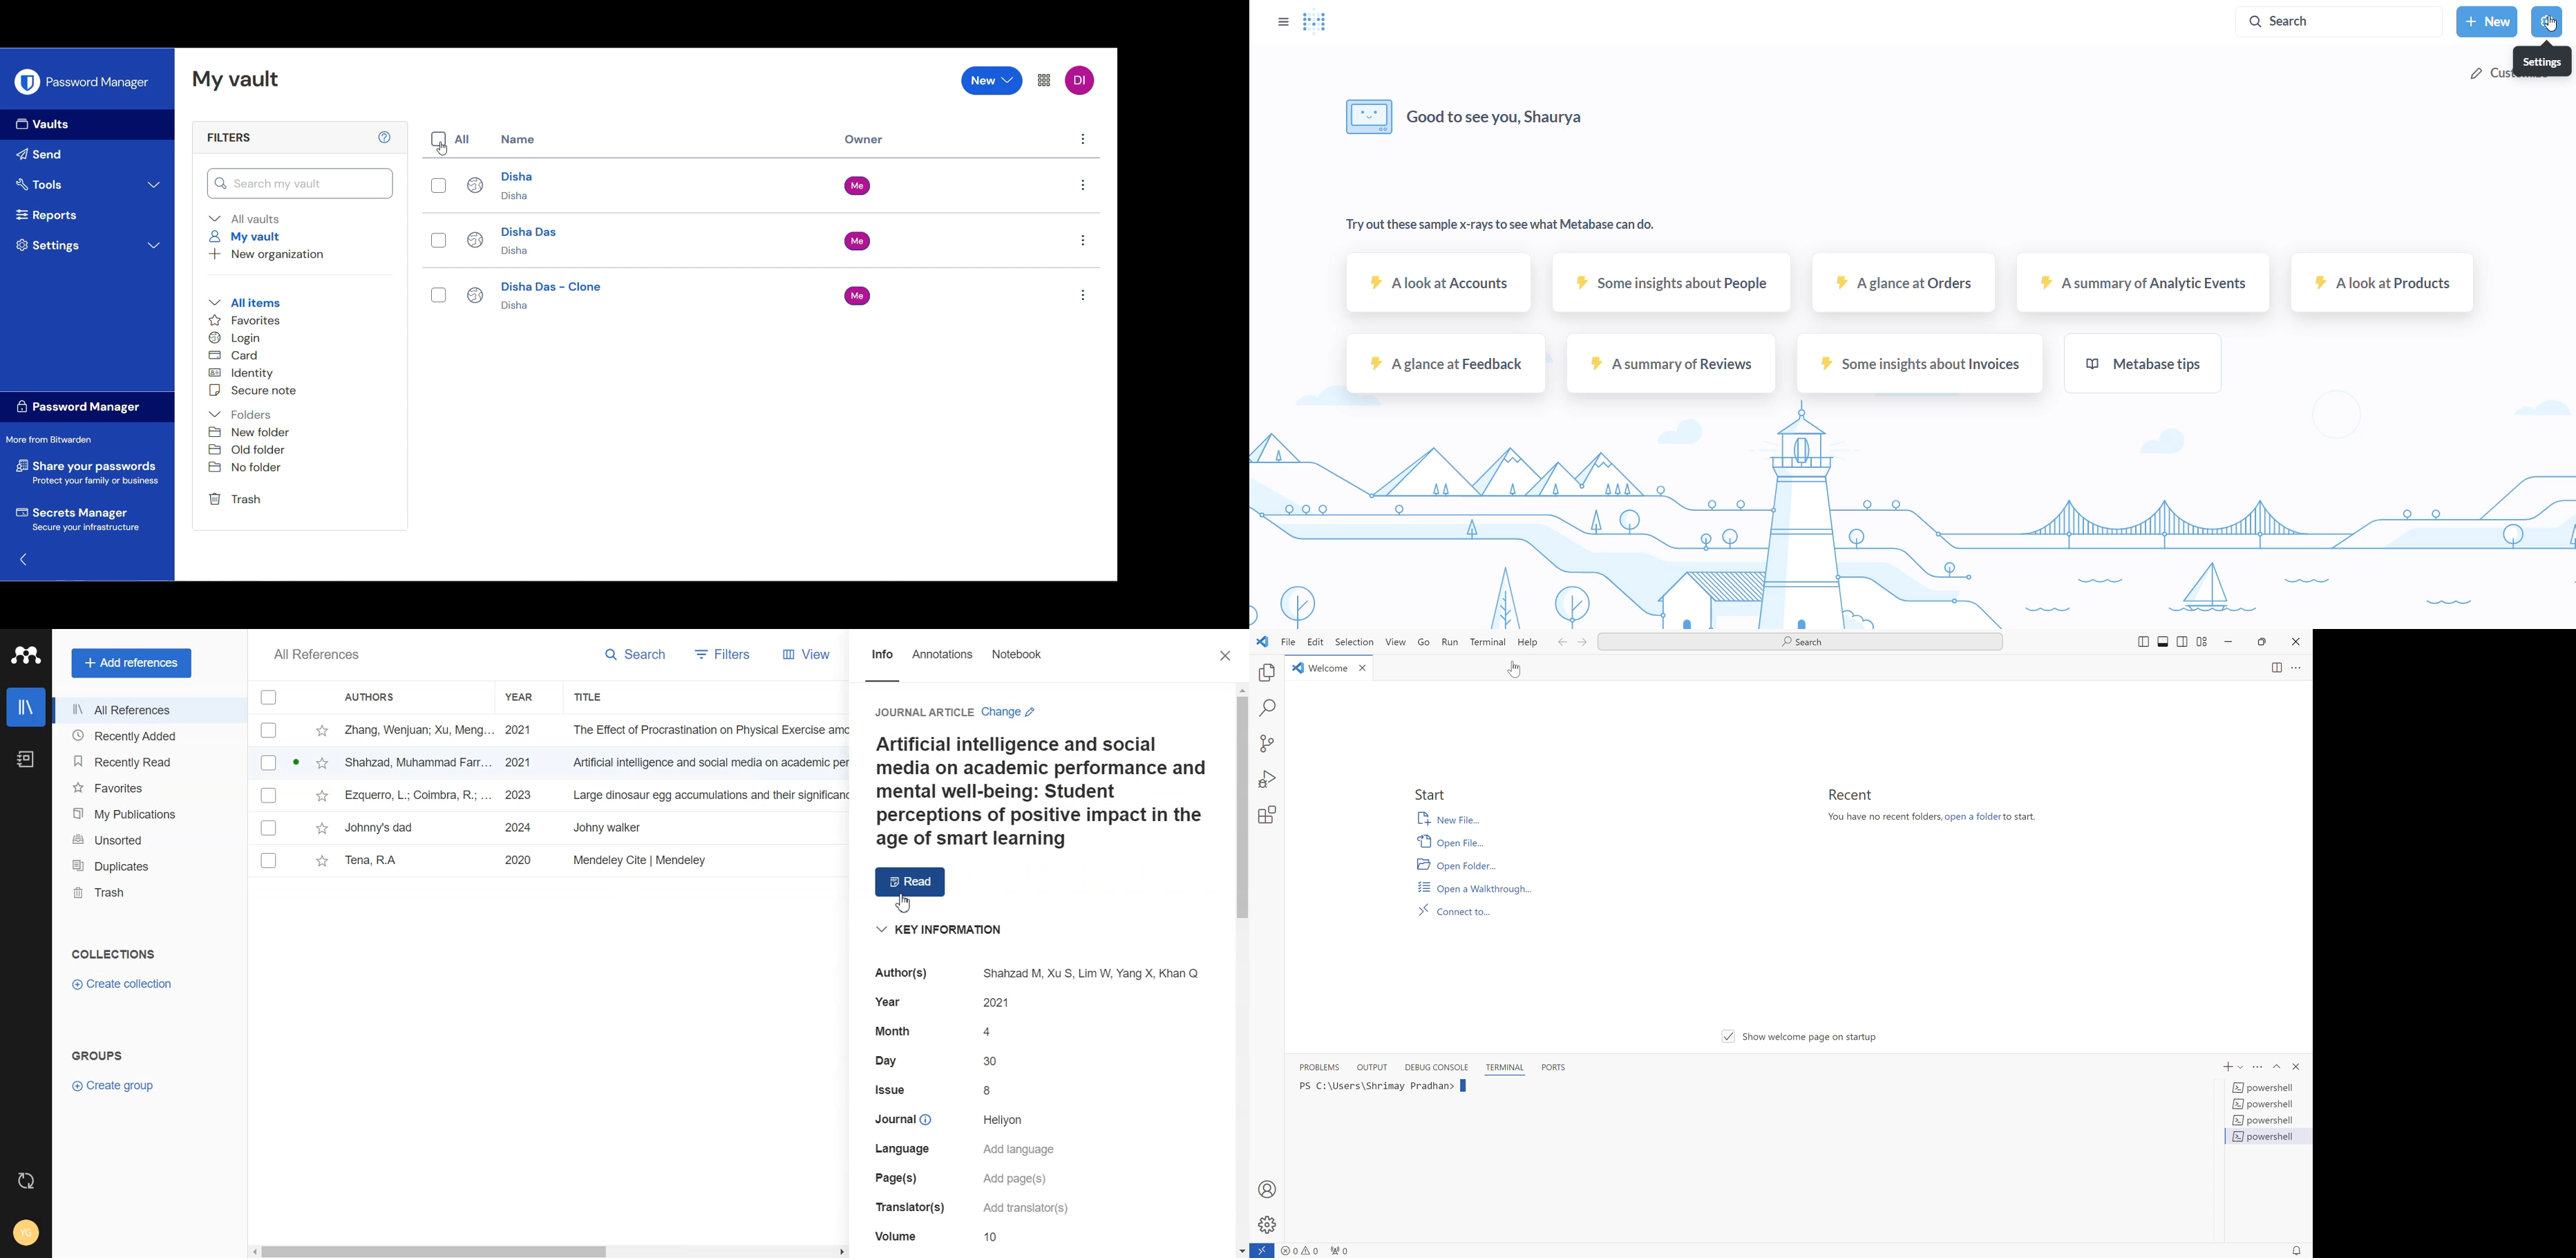  I want to click on Try out these sample x-rays to see what Metabase can do., so click(1502, 227).